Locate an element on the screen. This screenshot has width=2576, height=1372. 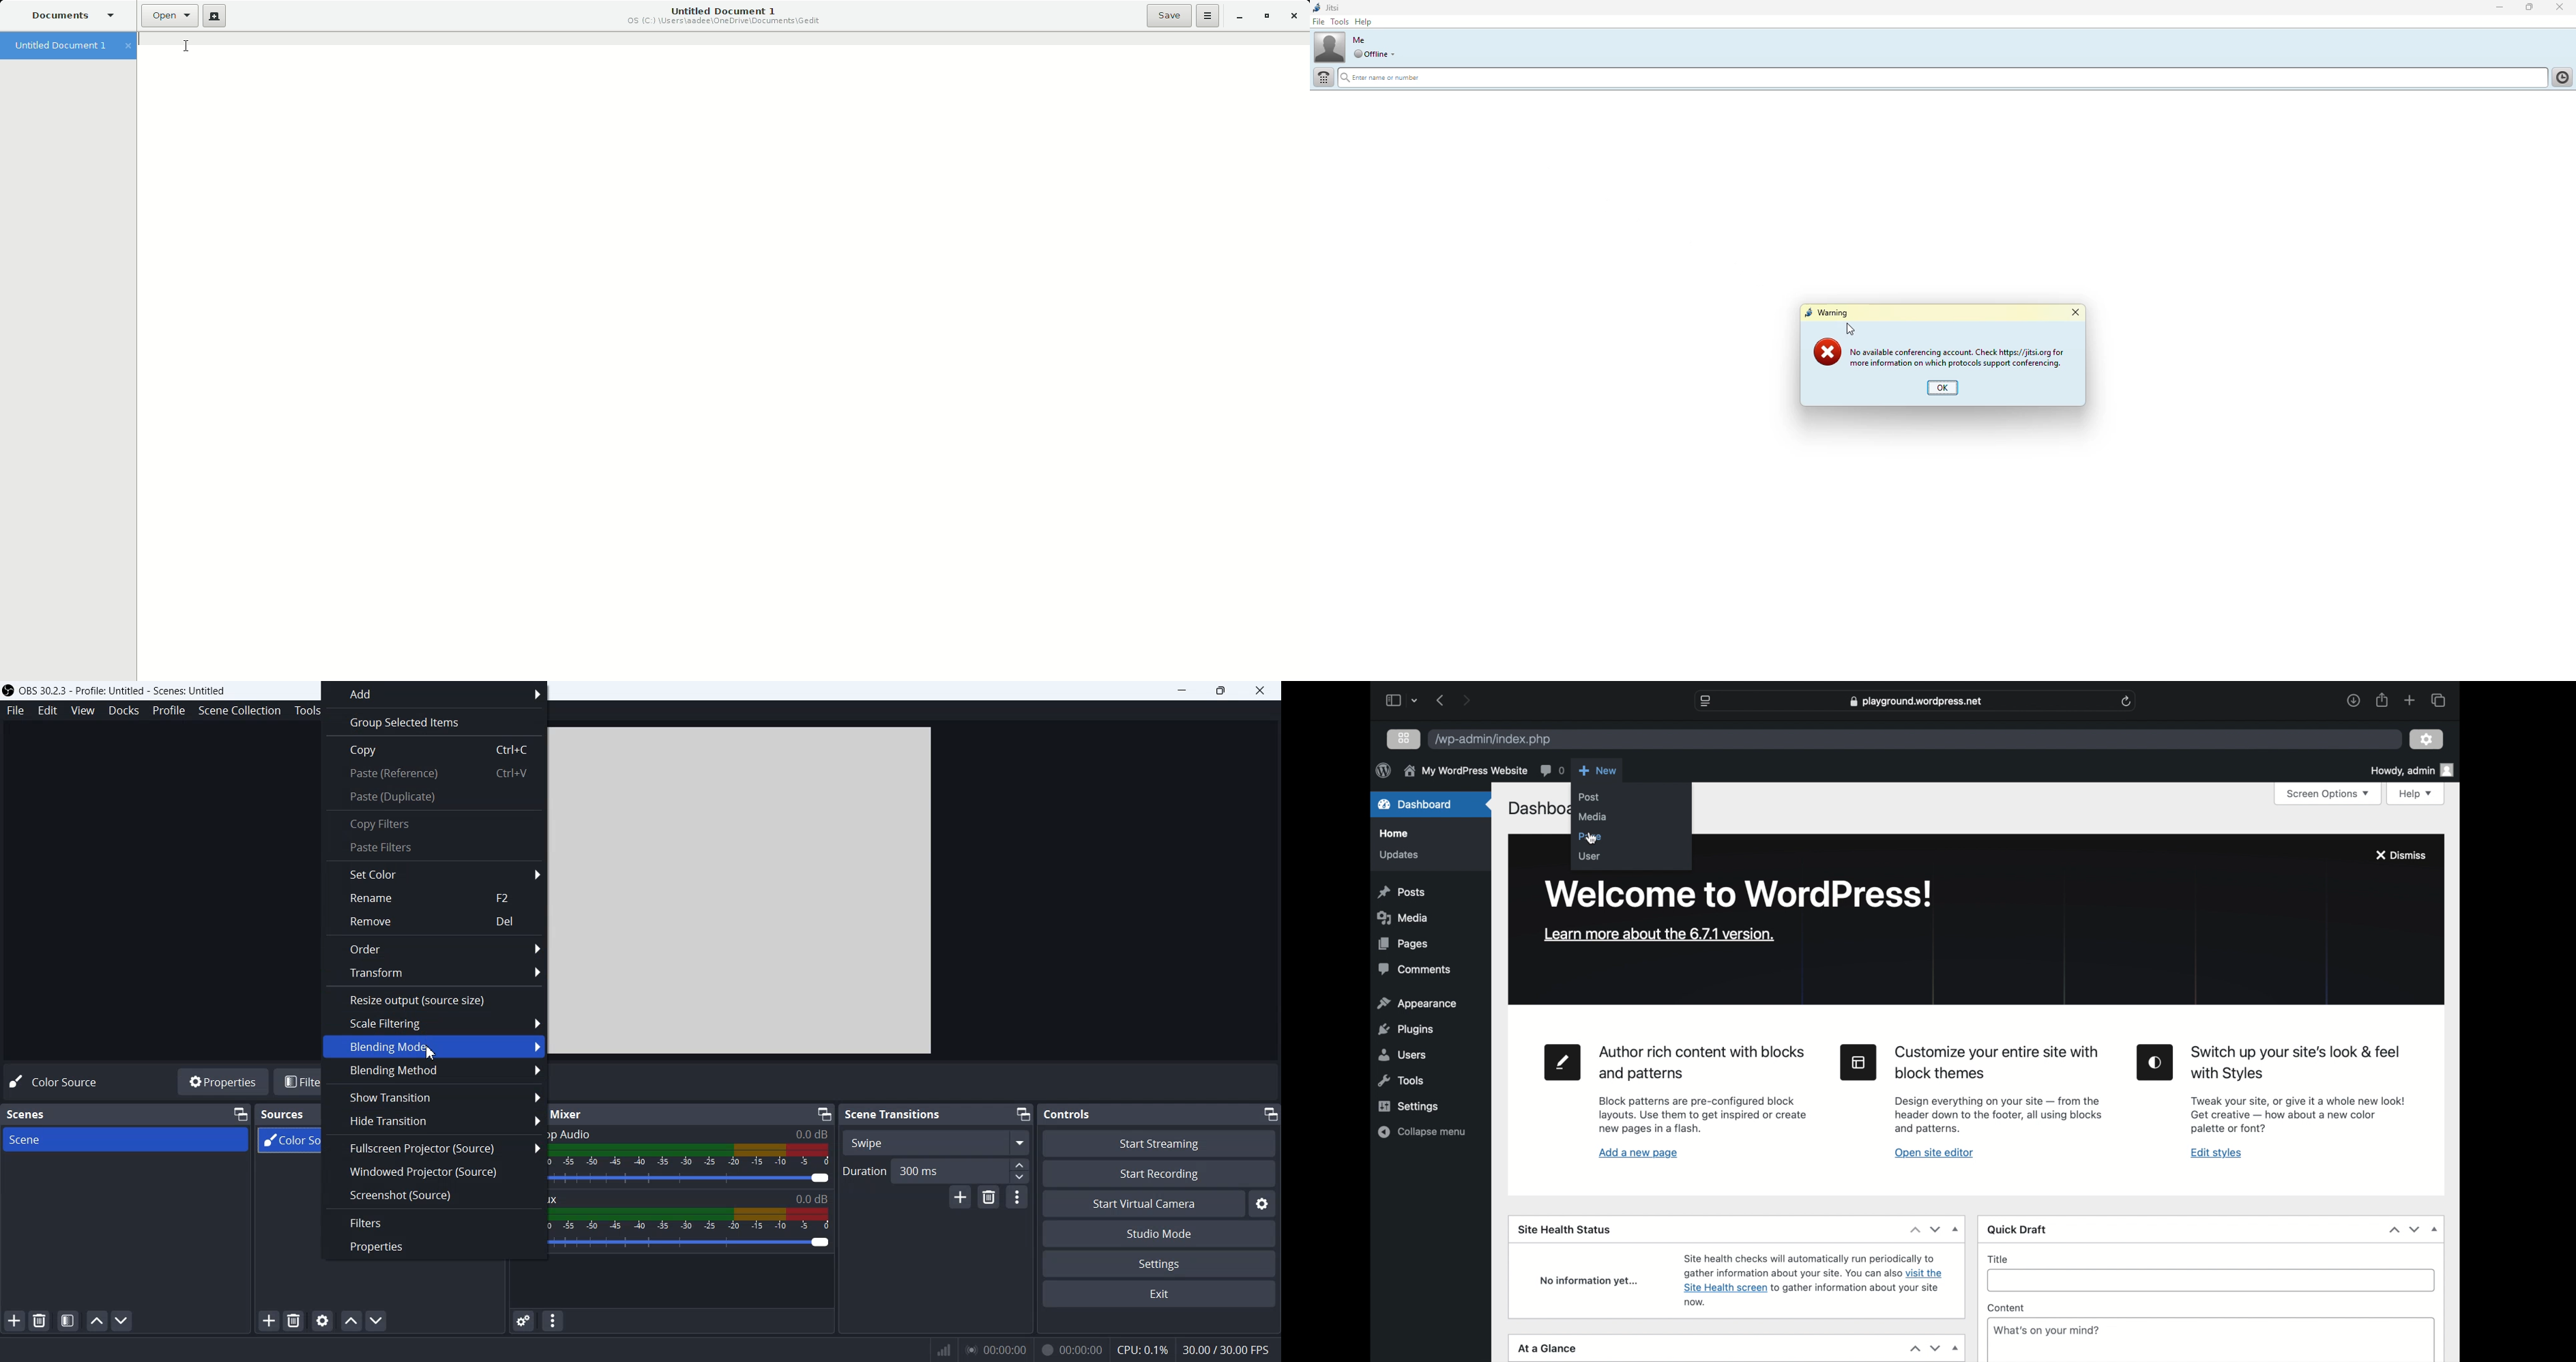
add a new page is located at coordinates (1639, 1154).